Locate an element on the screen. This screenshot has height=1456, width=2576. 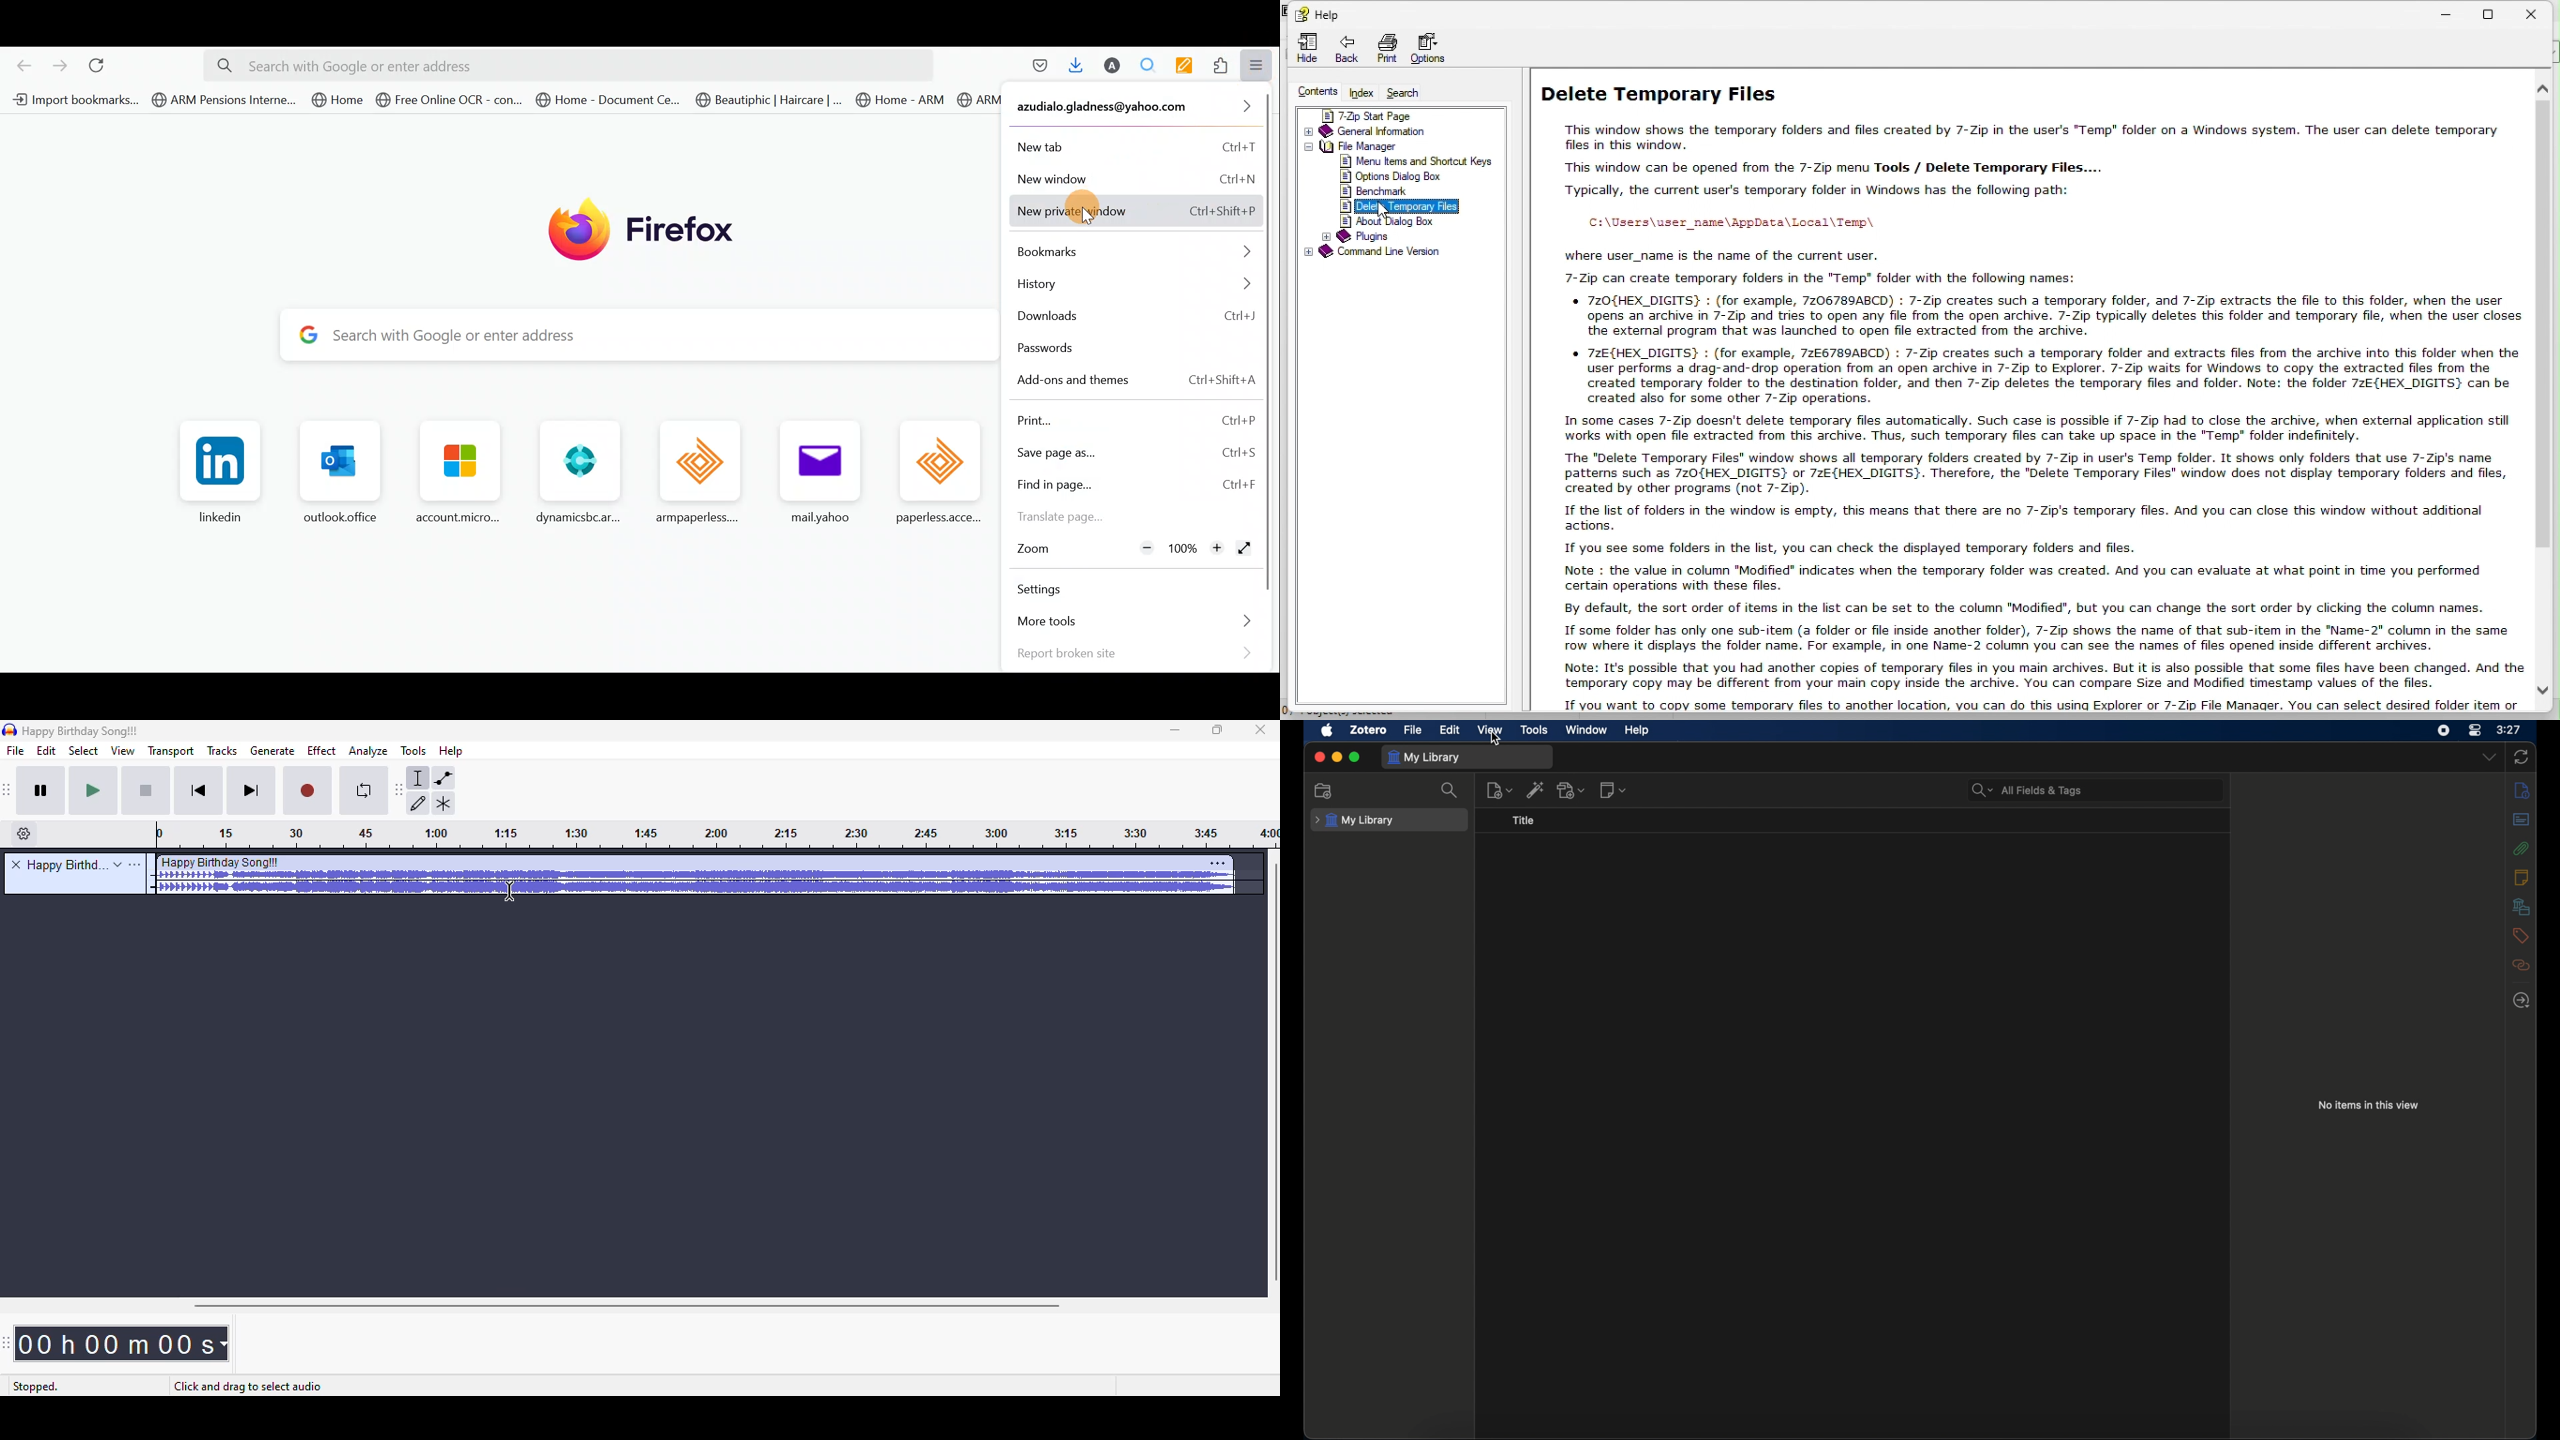
close is located at coordinates (1260, 730).